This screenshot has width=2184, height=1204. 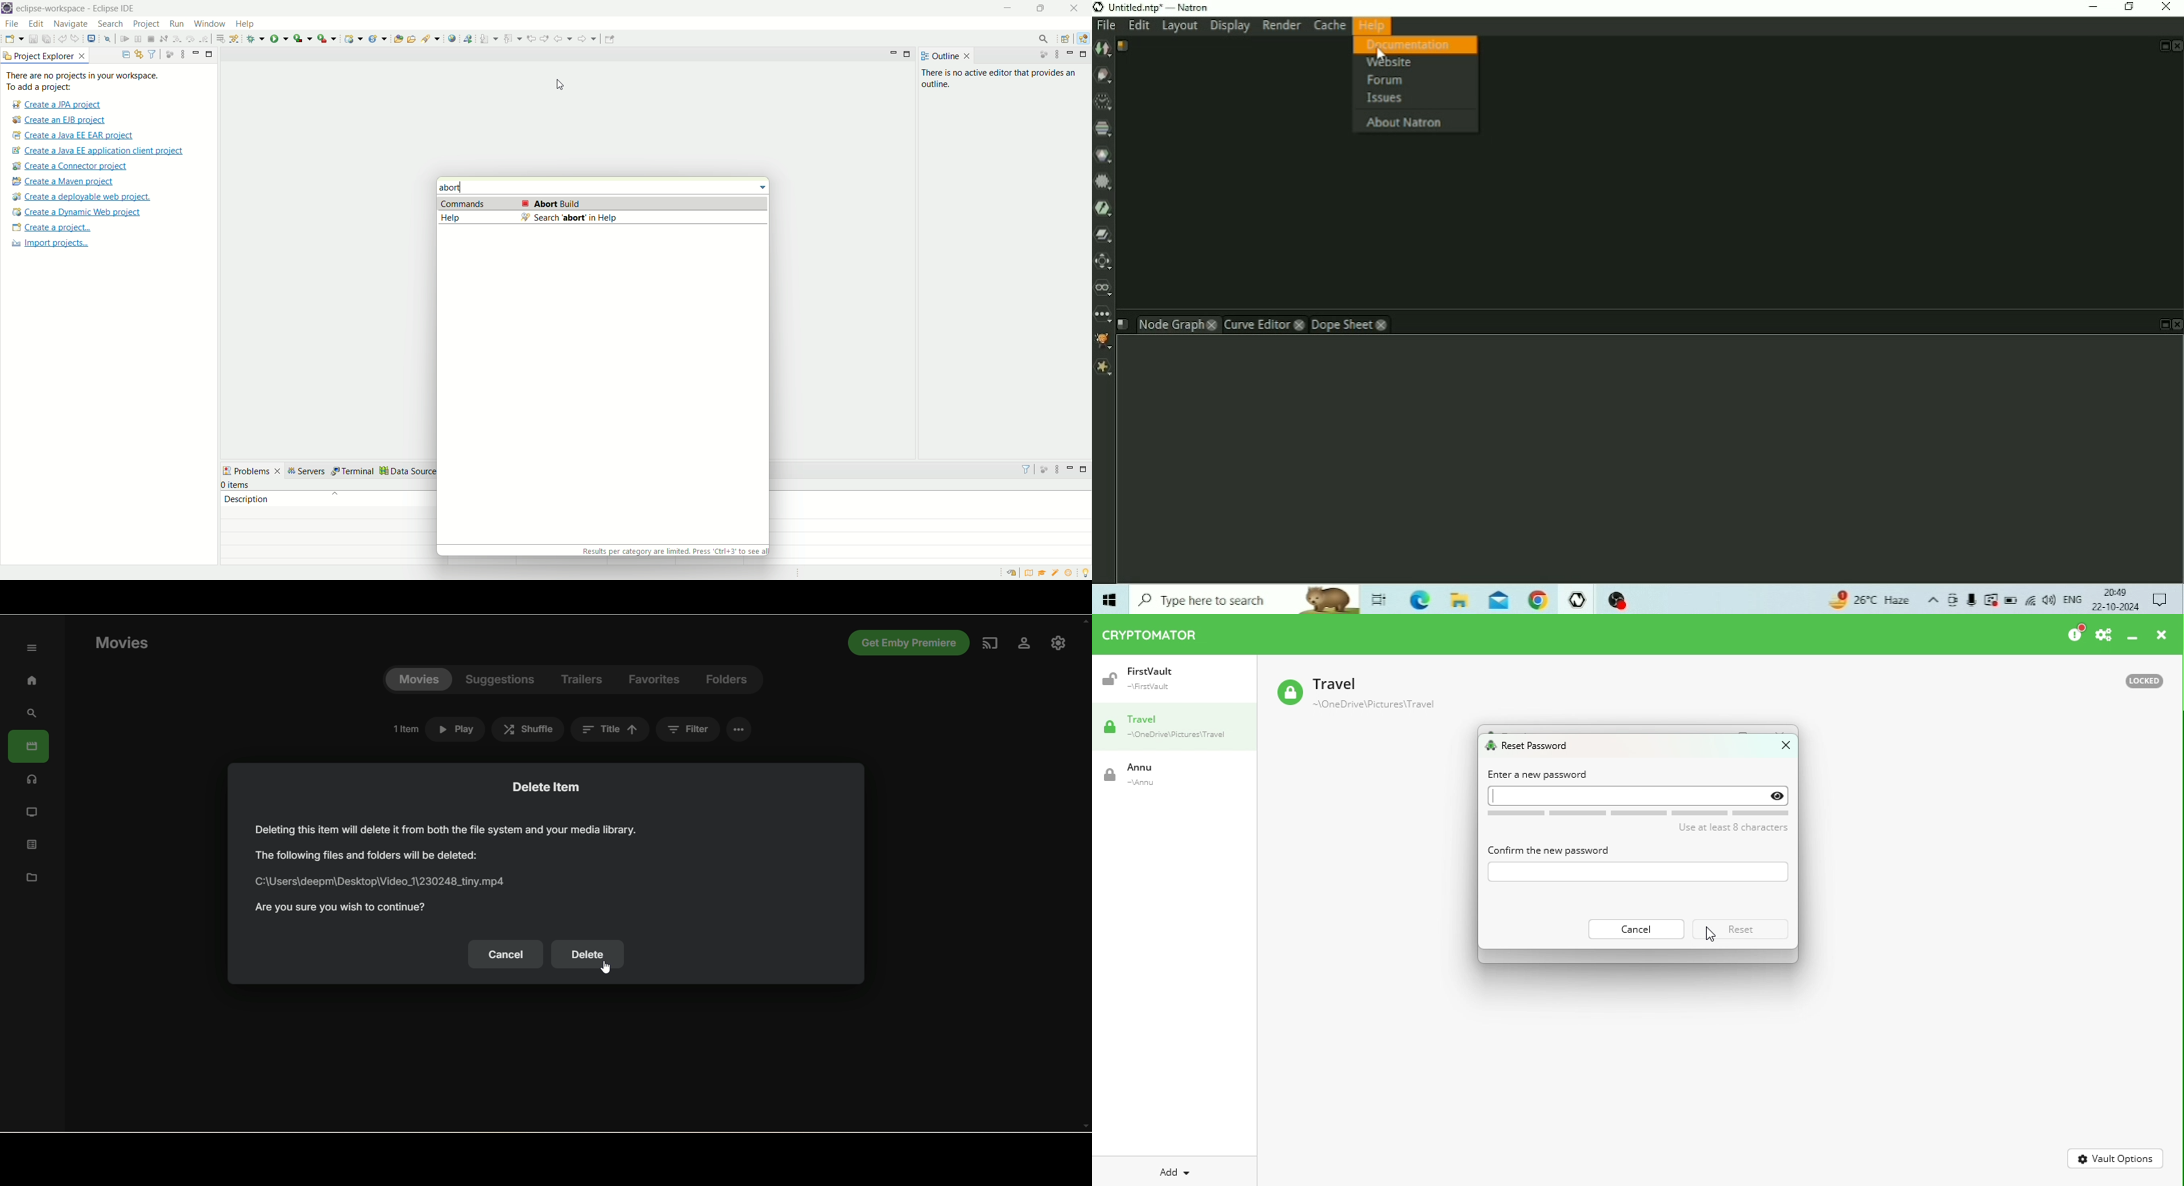 I want to click on get emby premiere, so click(x=905, y=644).